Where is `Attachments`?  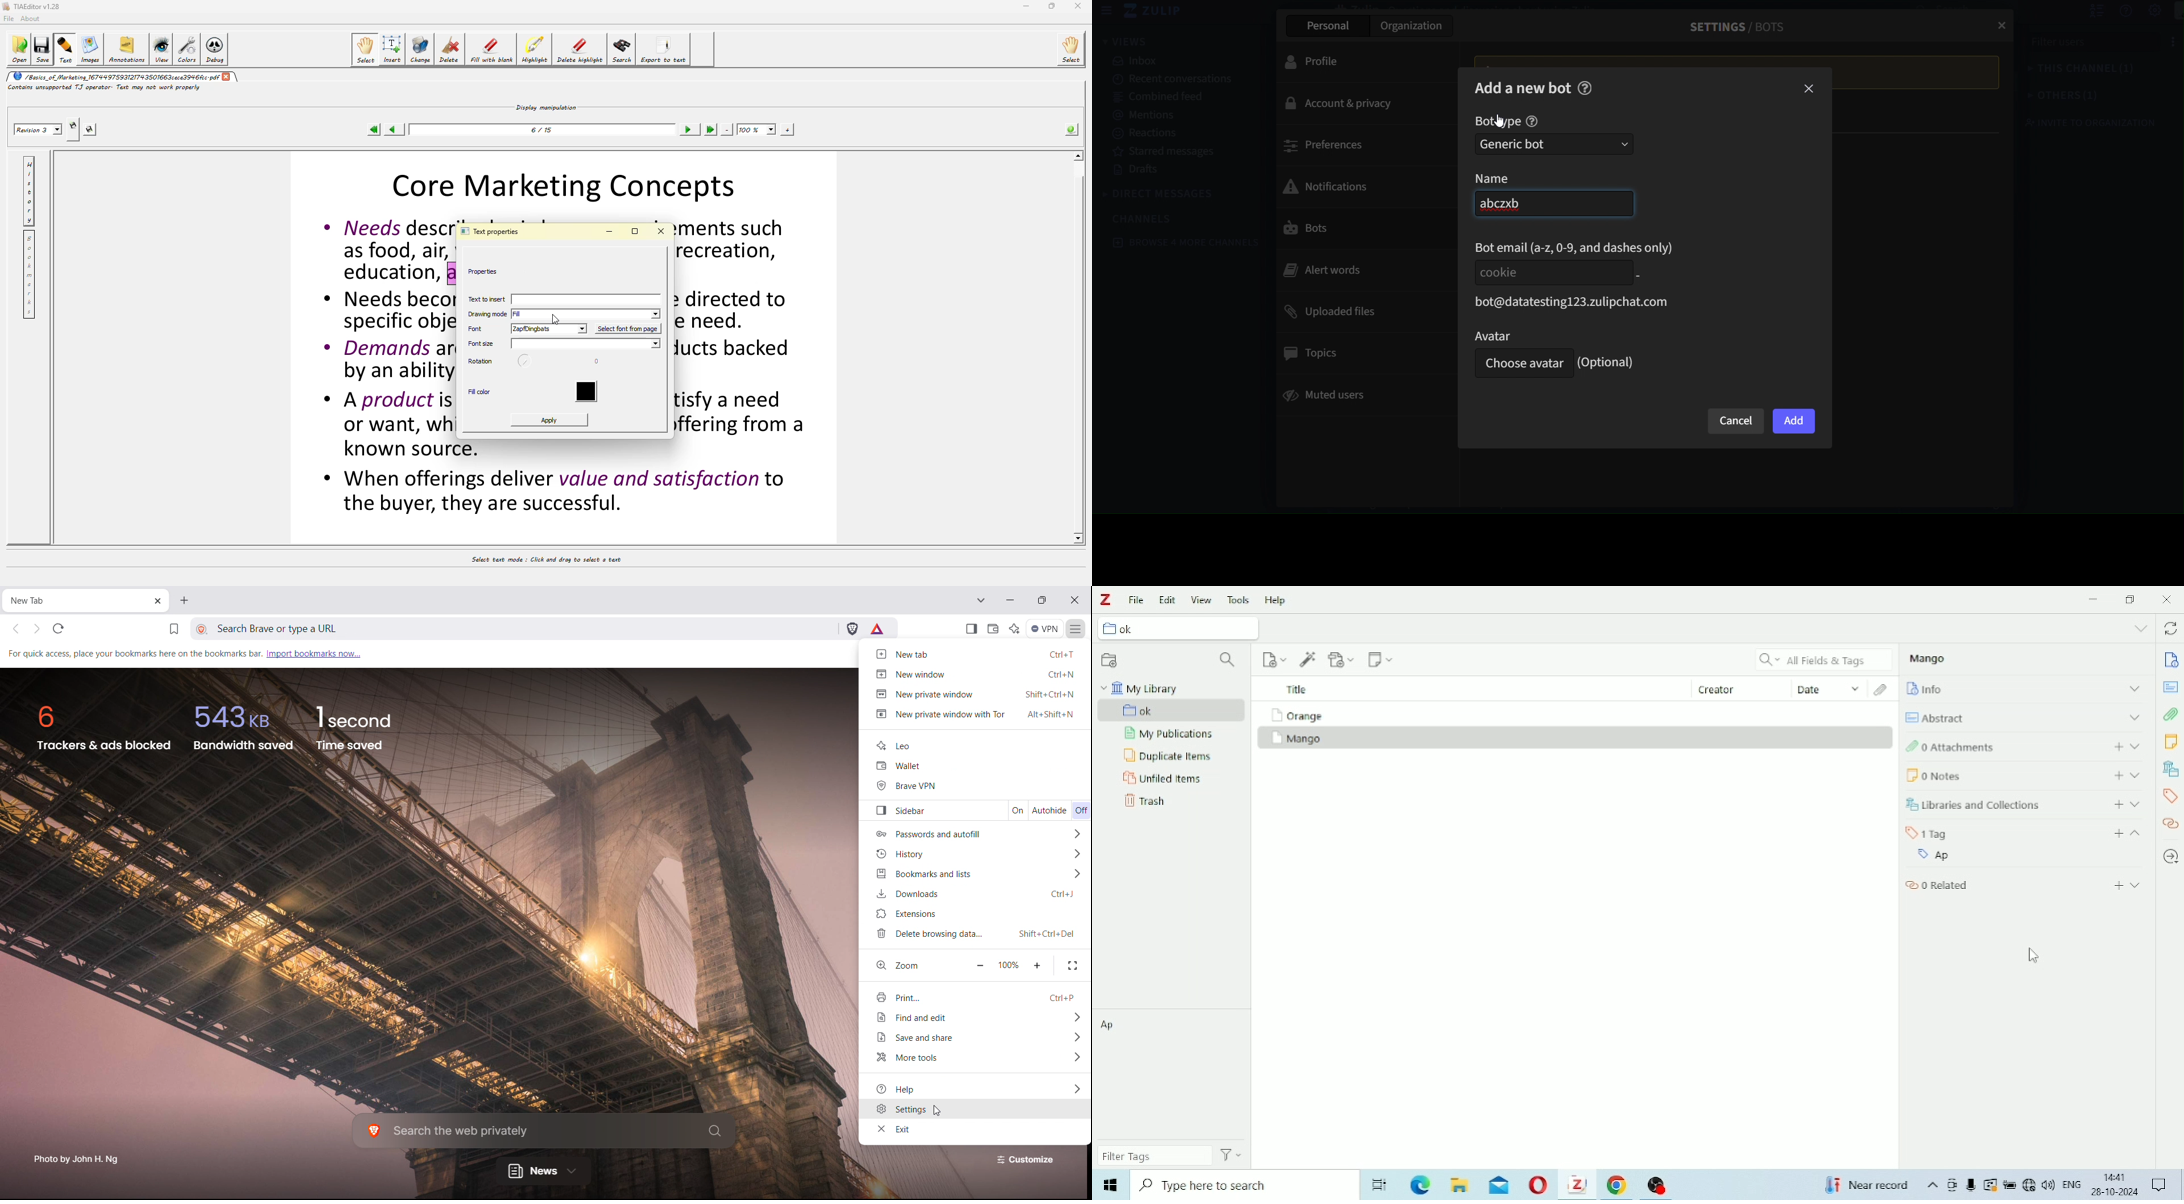
Attachments is located at coordinates (1882, 690).